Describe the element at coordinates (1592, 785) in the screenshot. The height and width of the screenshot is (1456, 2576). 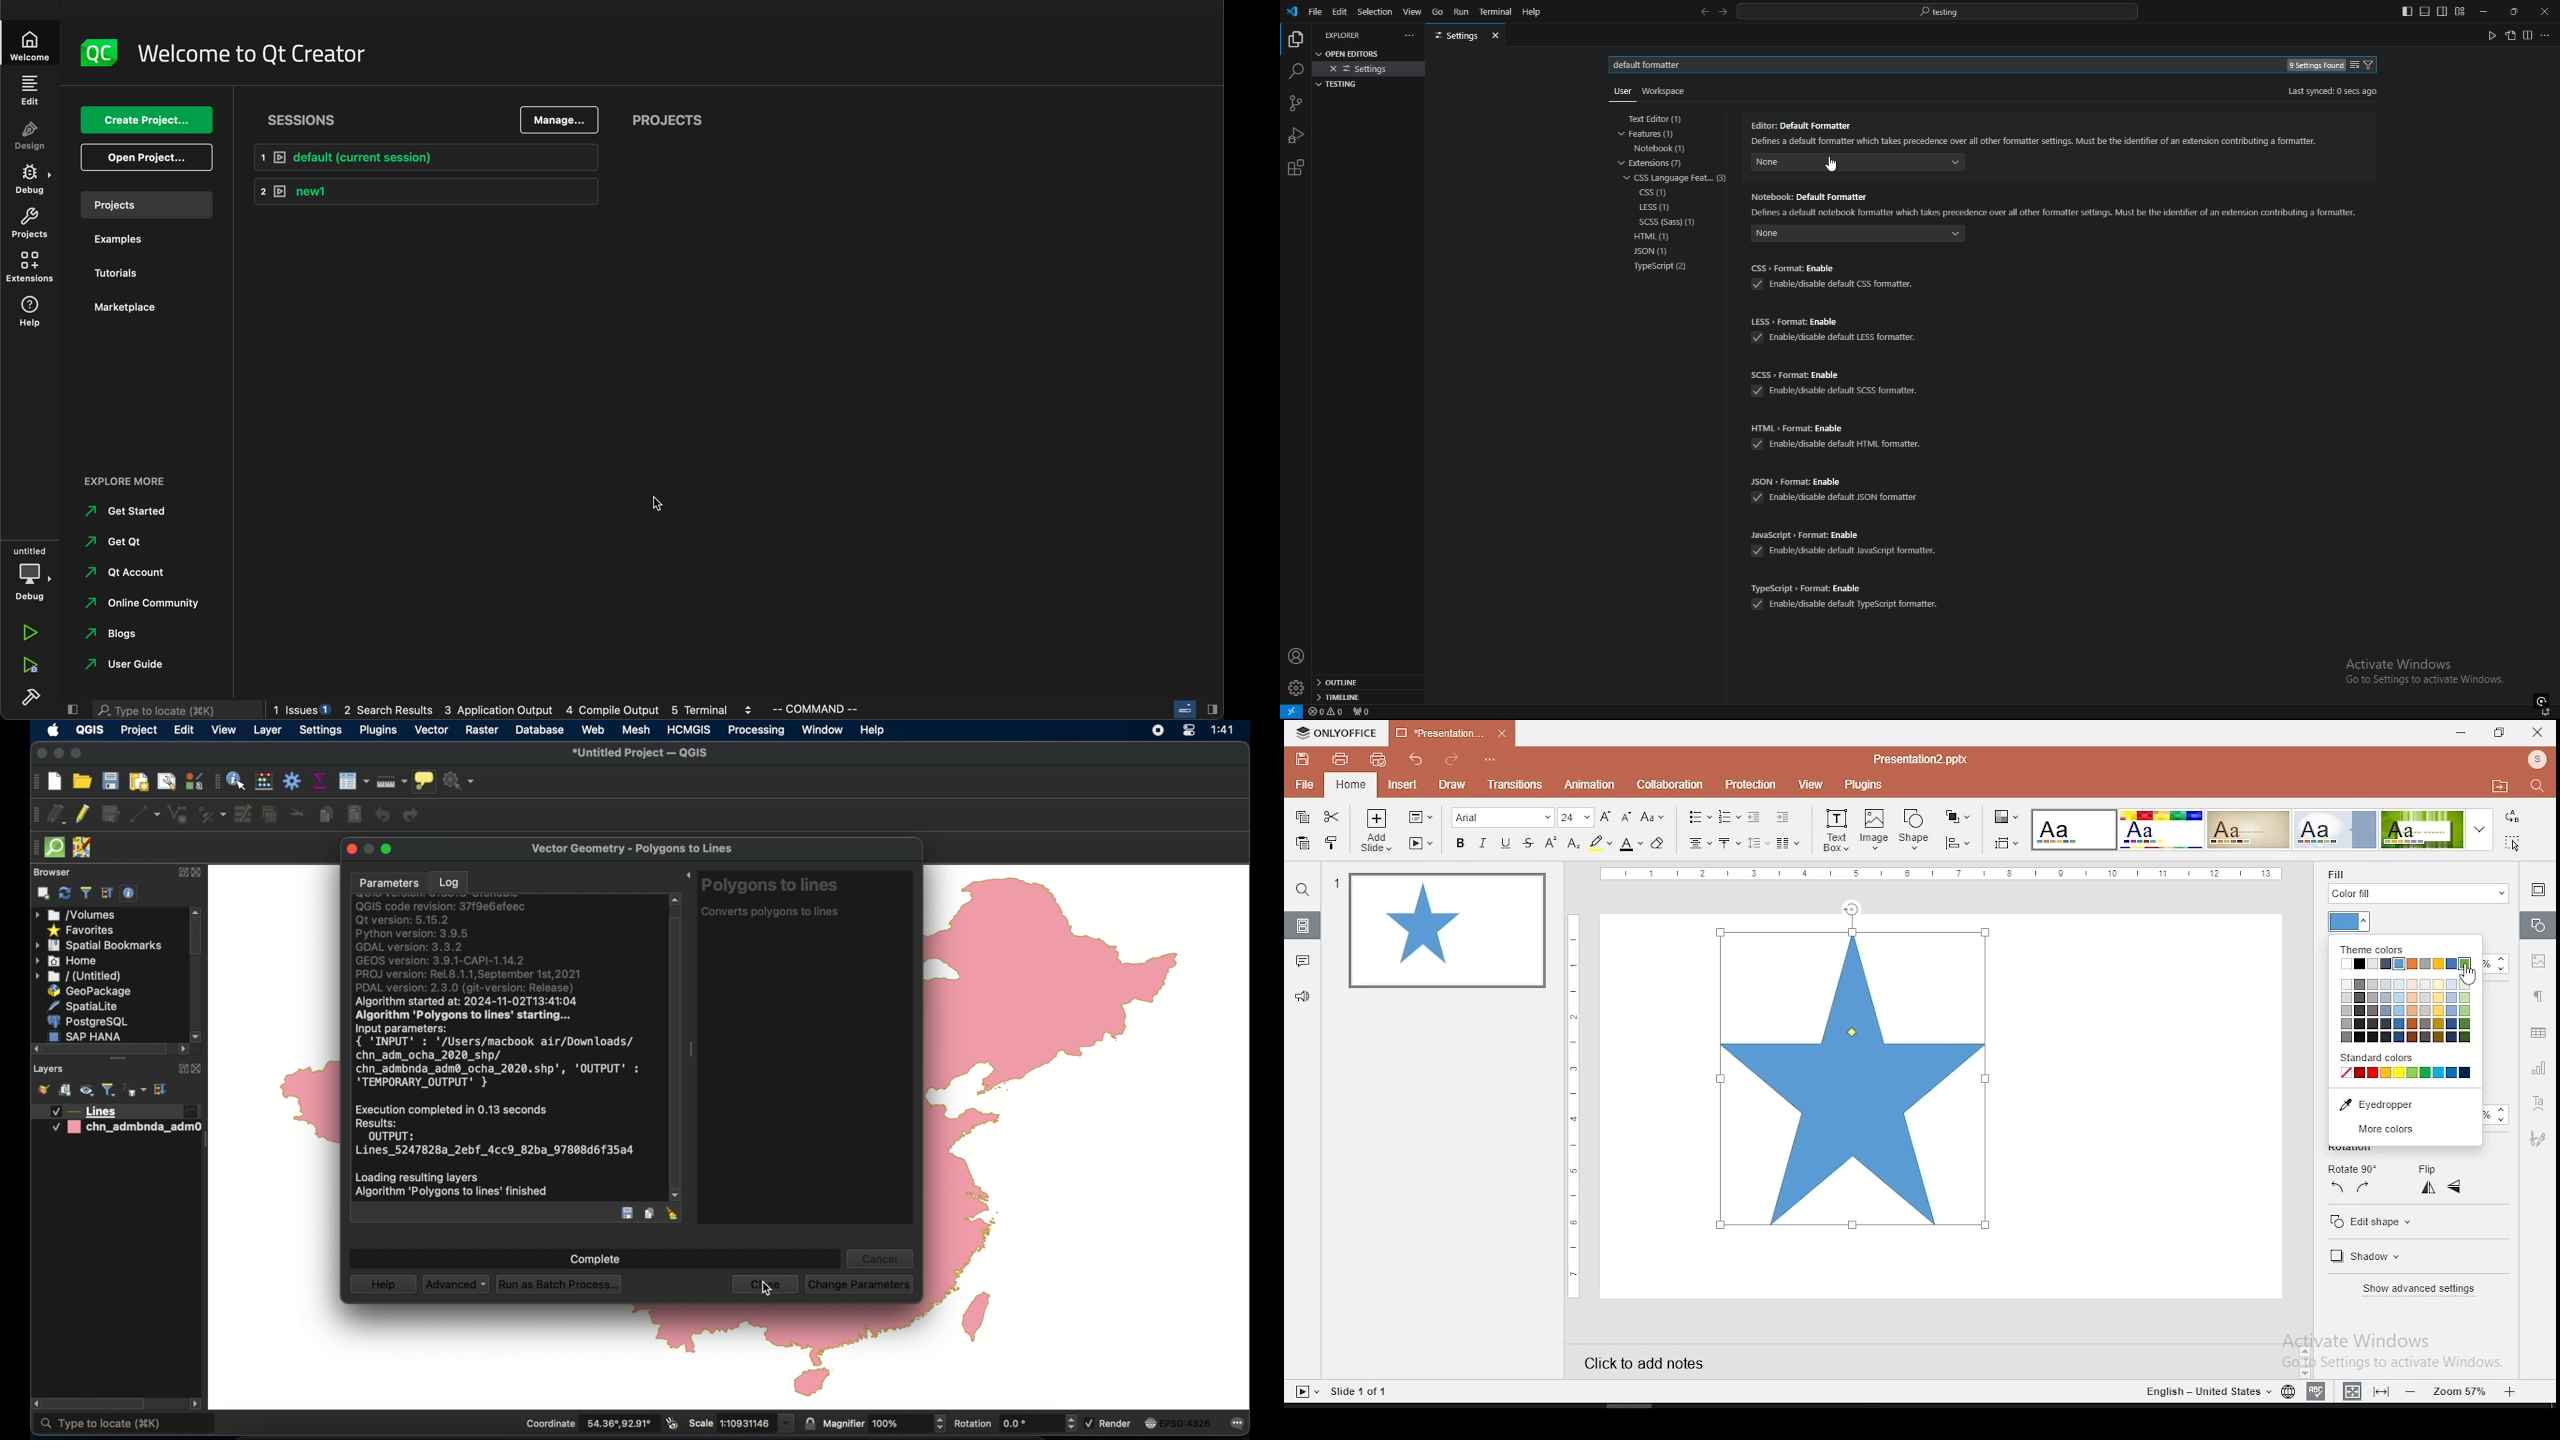
I see `animation` at that location.